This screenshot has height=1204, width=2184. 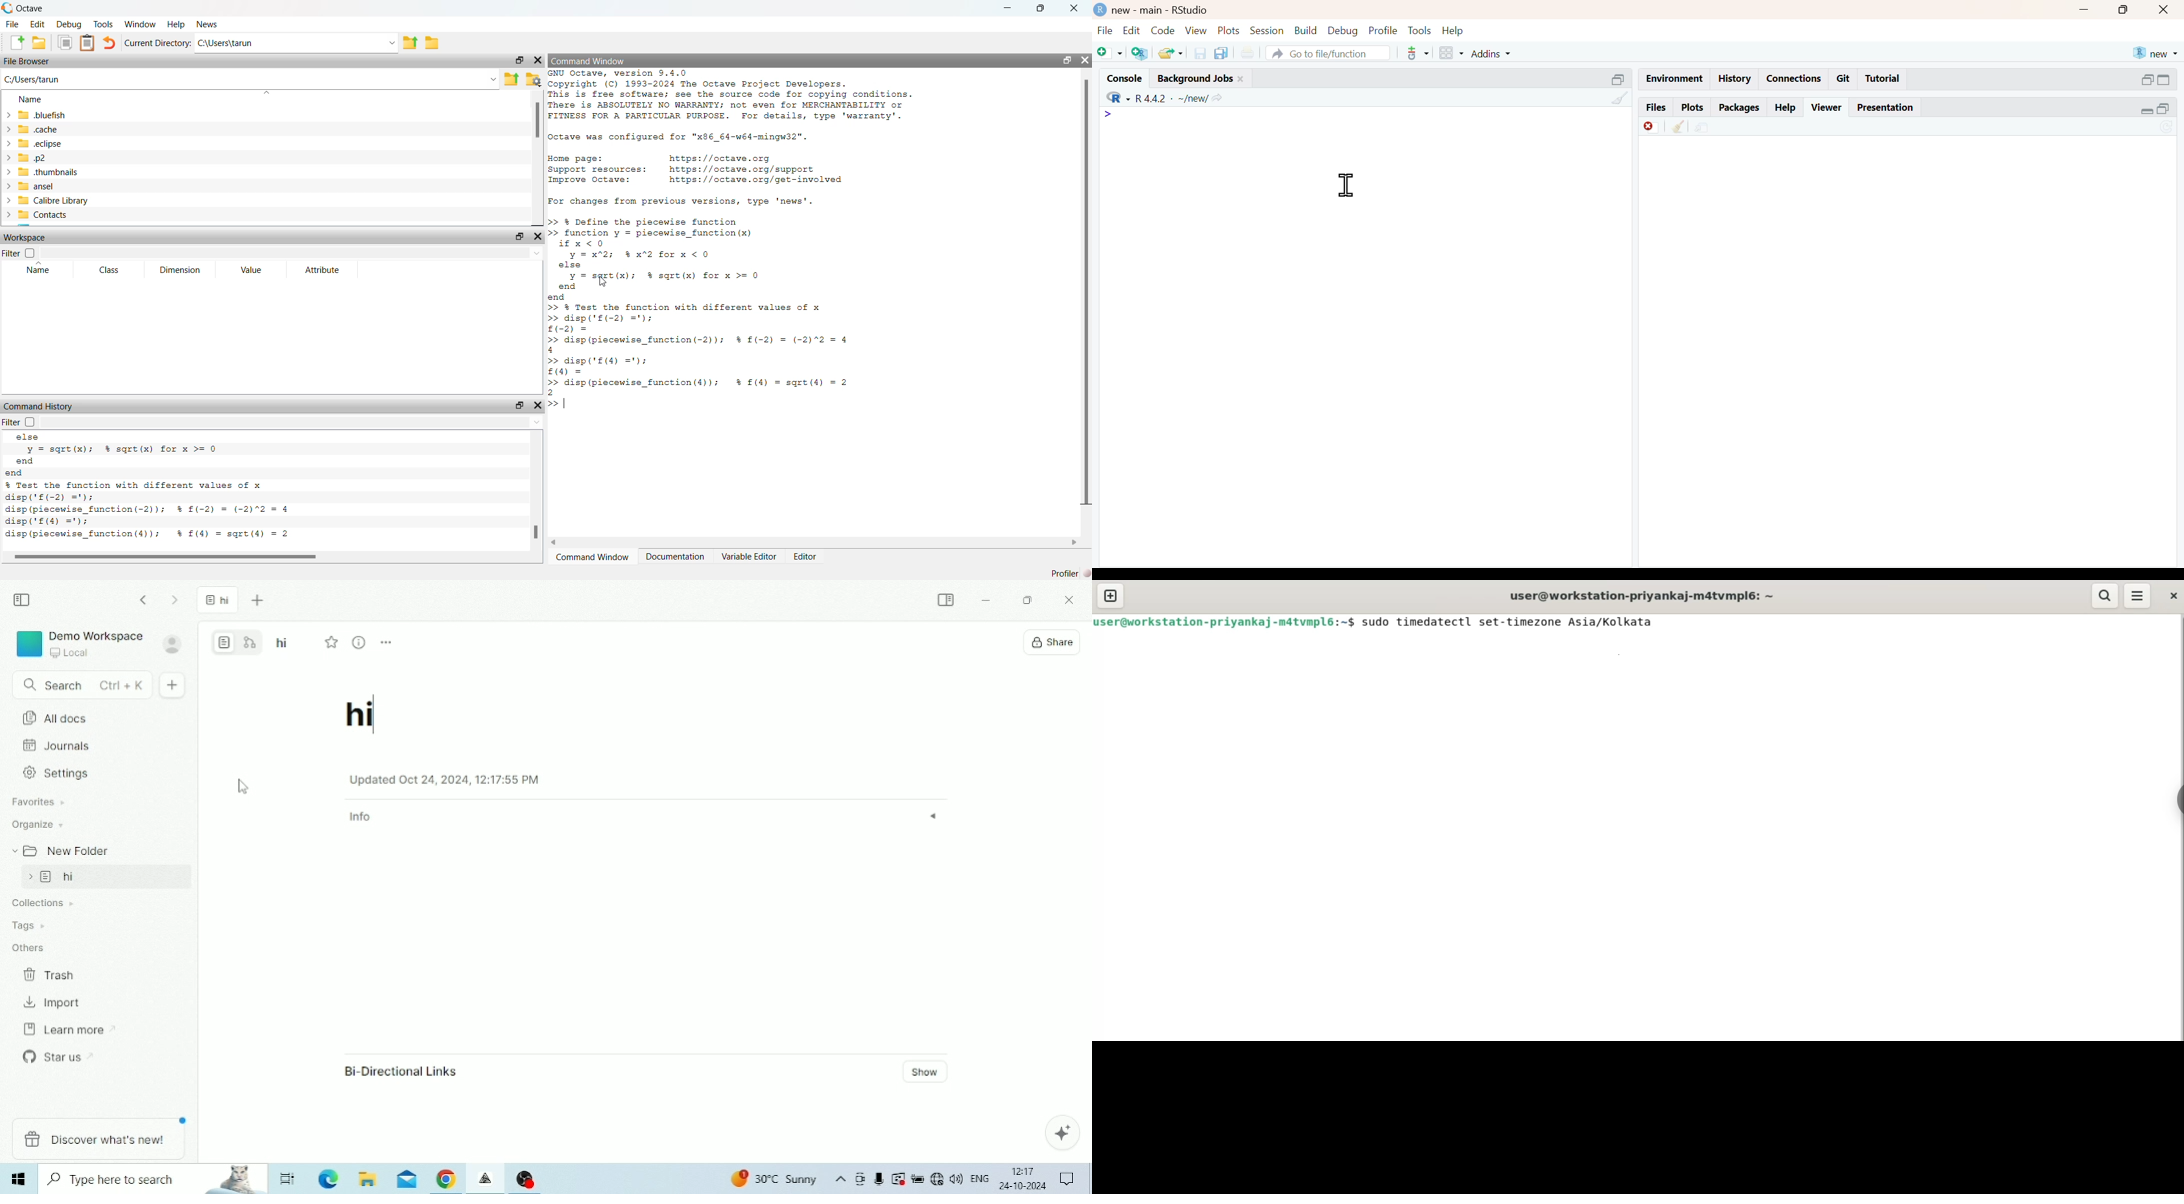 I want to click on More, so click(x=387, y=643).